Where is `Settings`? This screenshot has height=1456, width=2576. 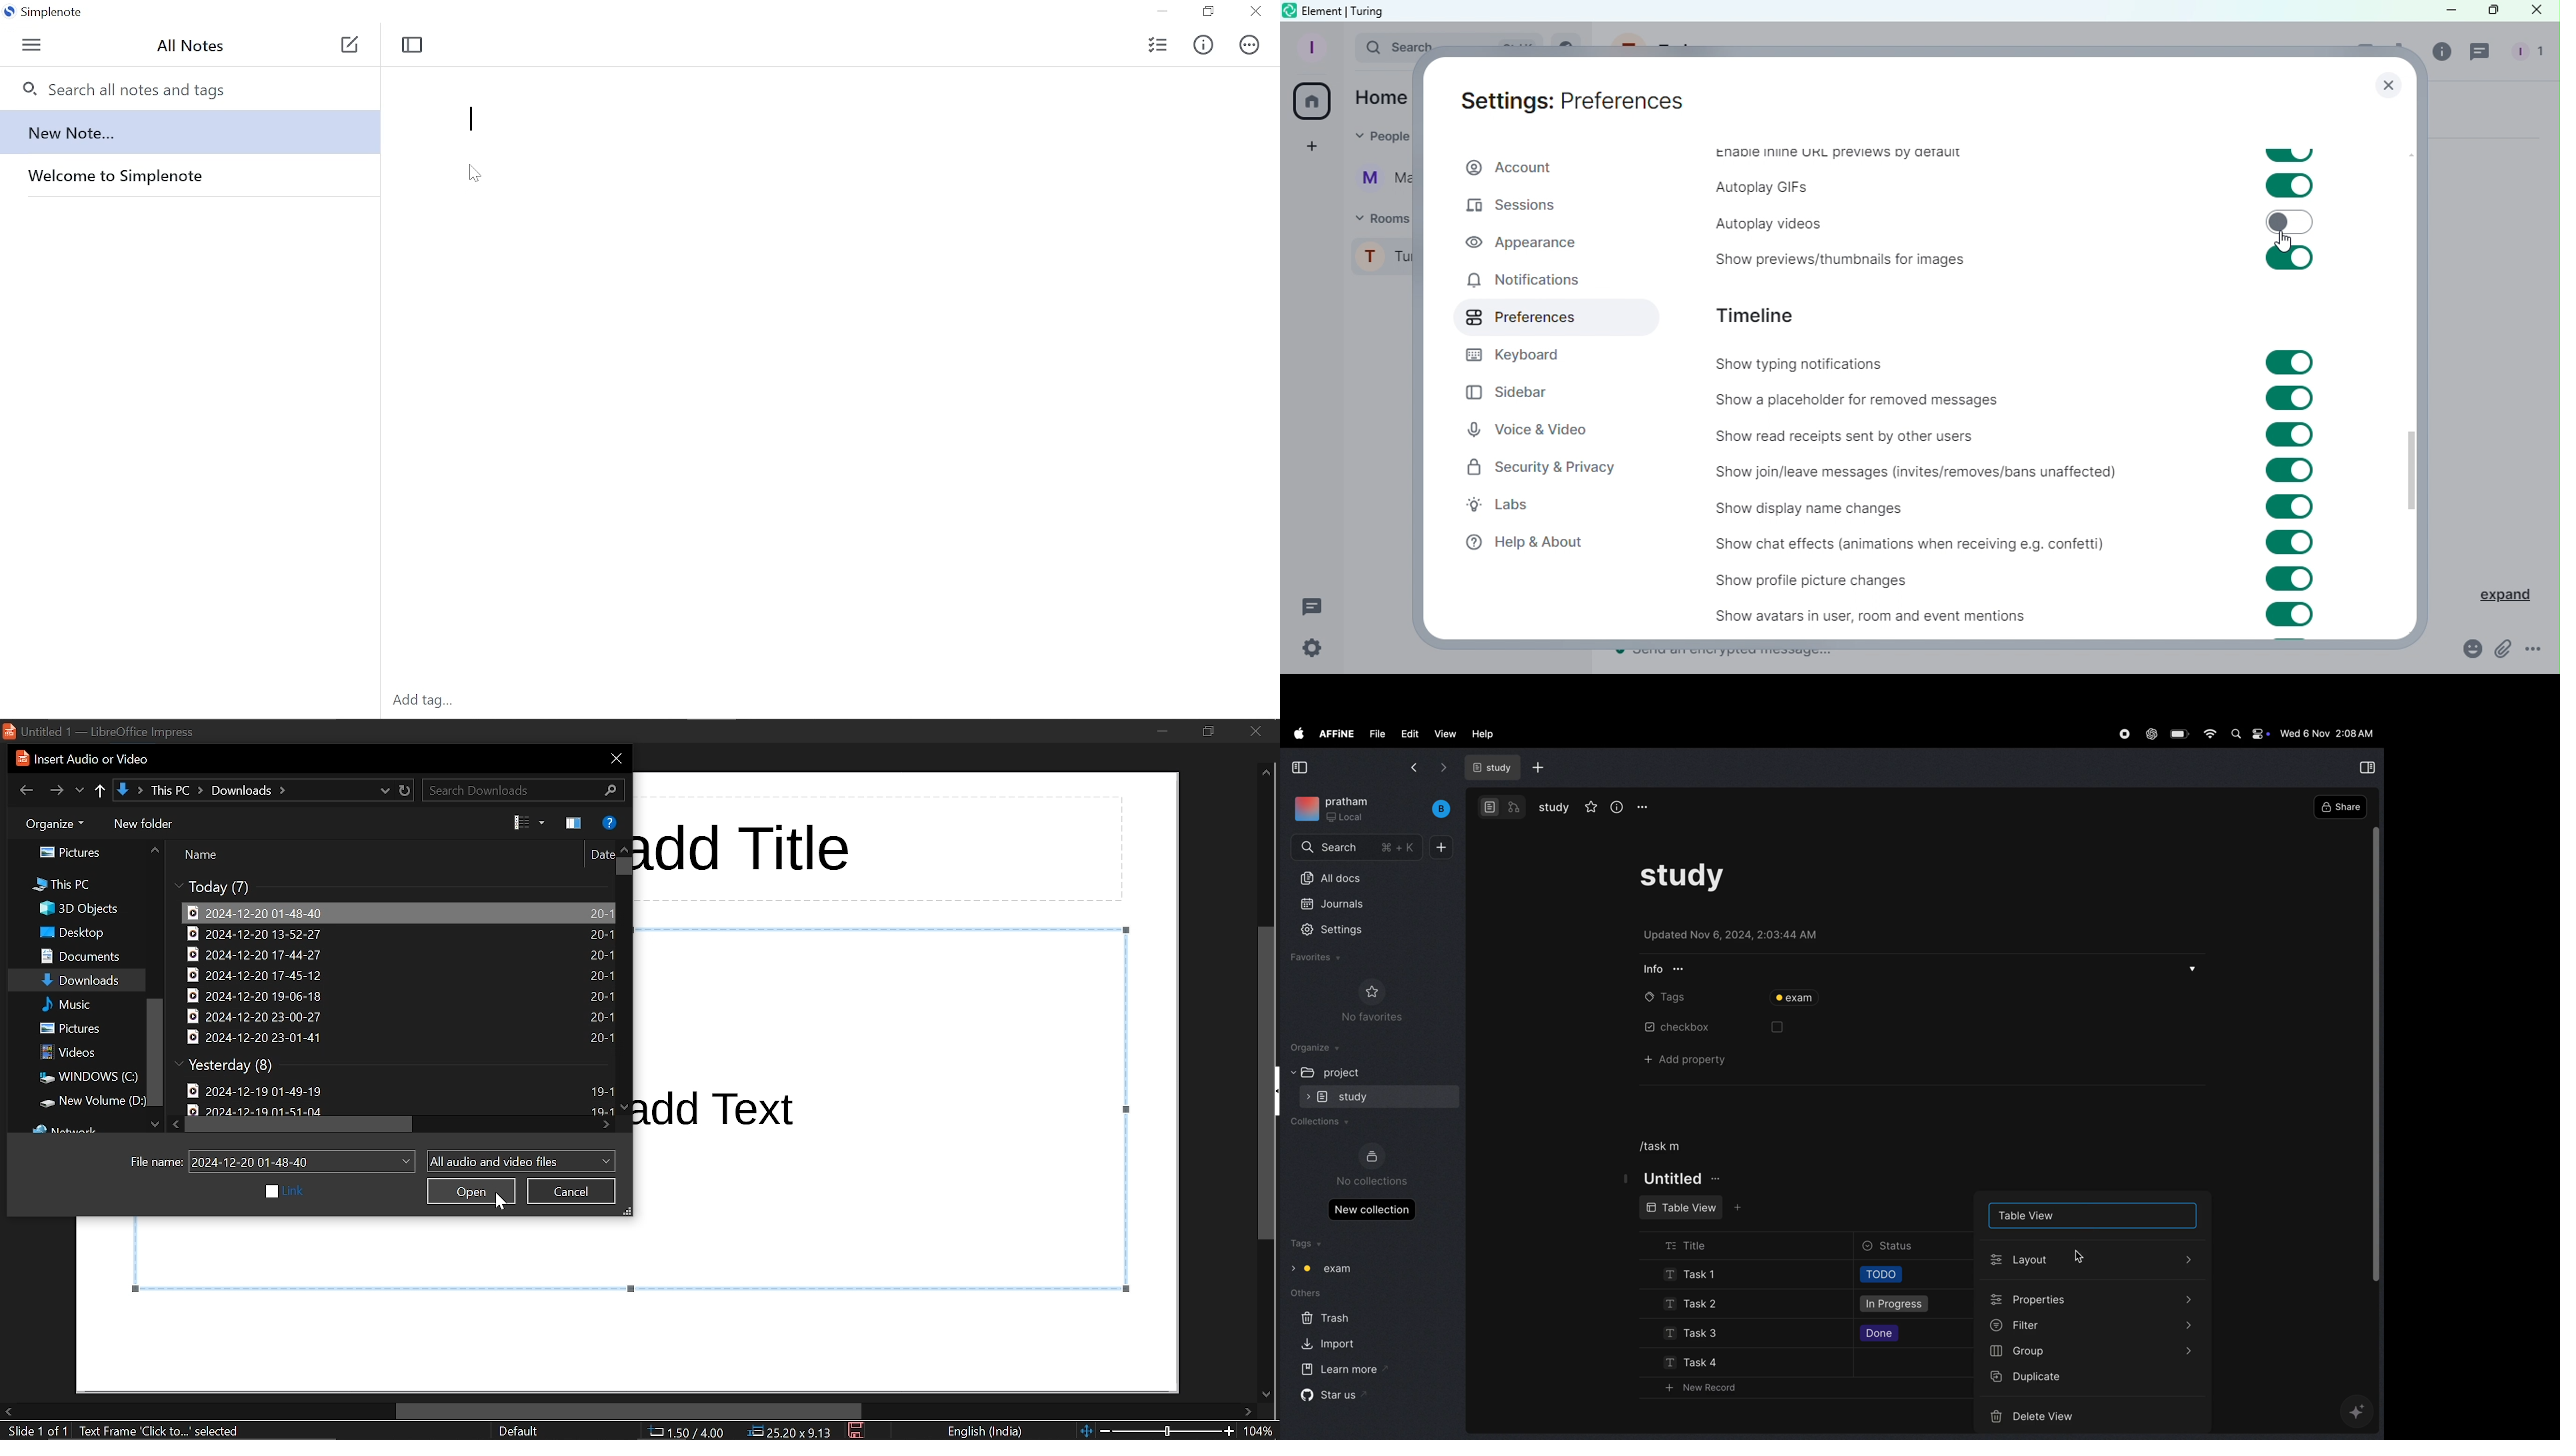 Settings is located at coordinates (1312, 649).